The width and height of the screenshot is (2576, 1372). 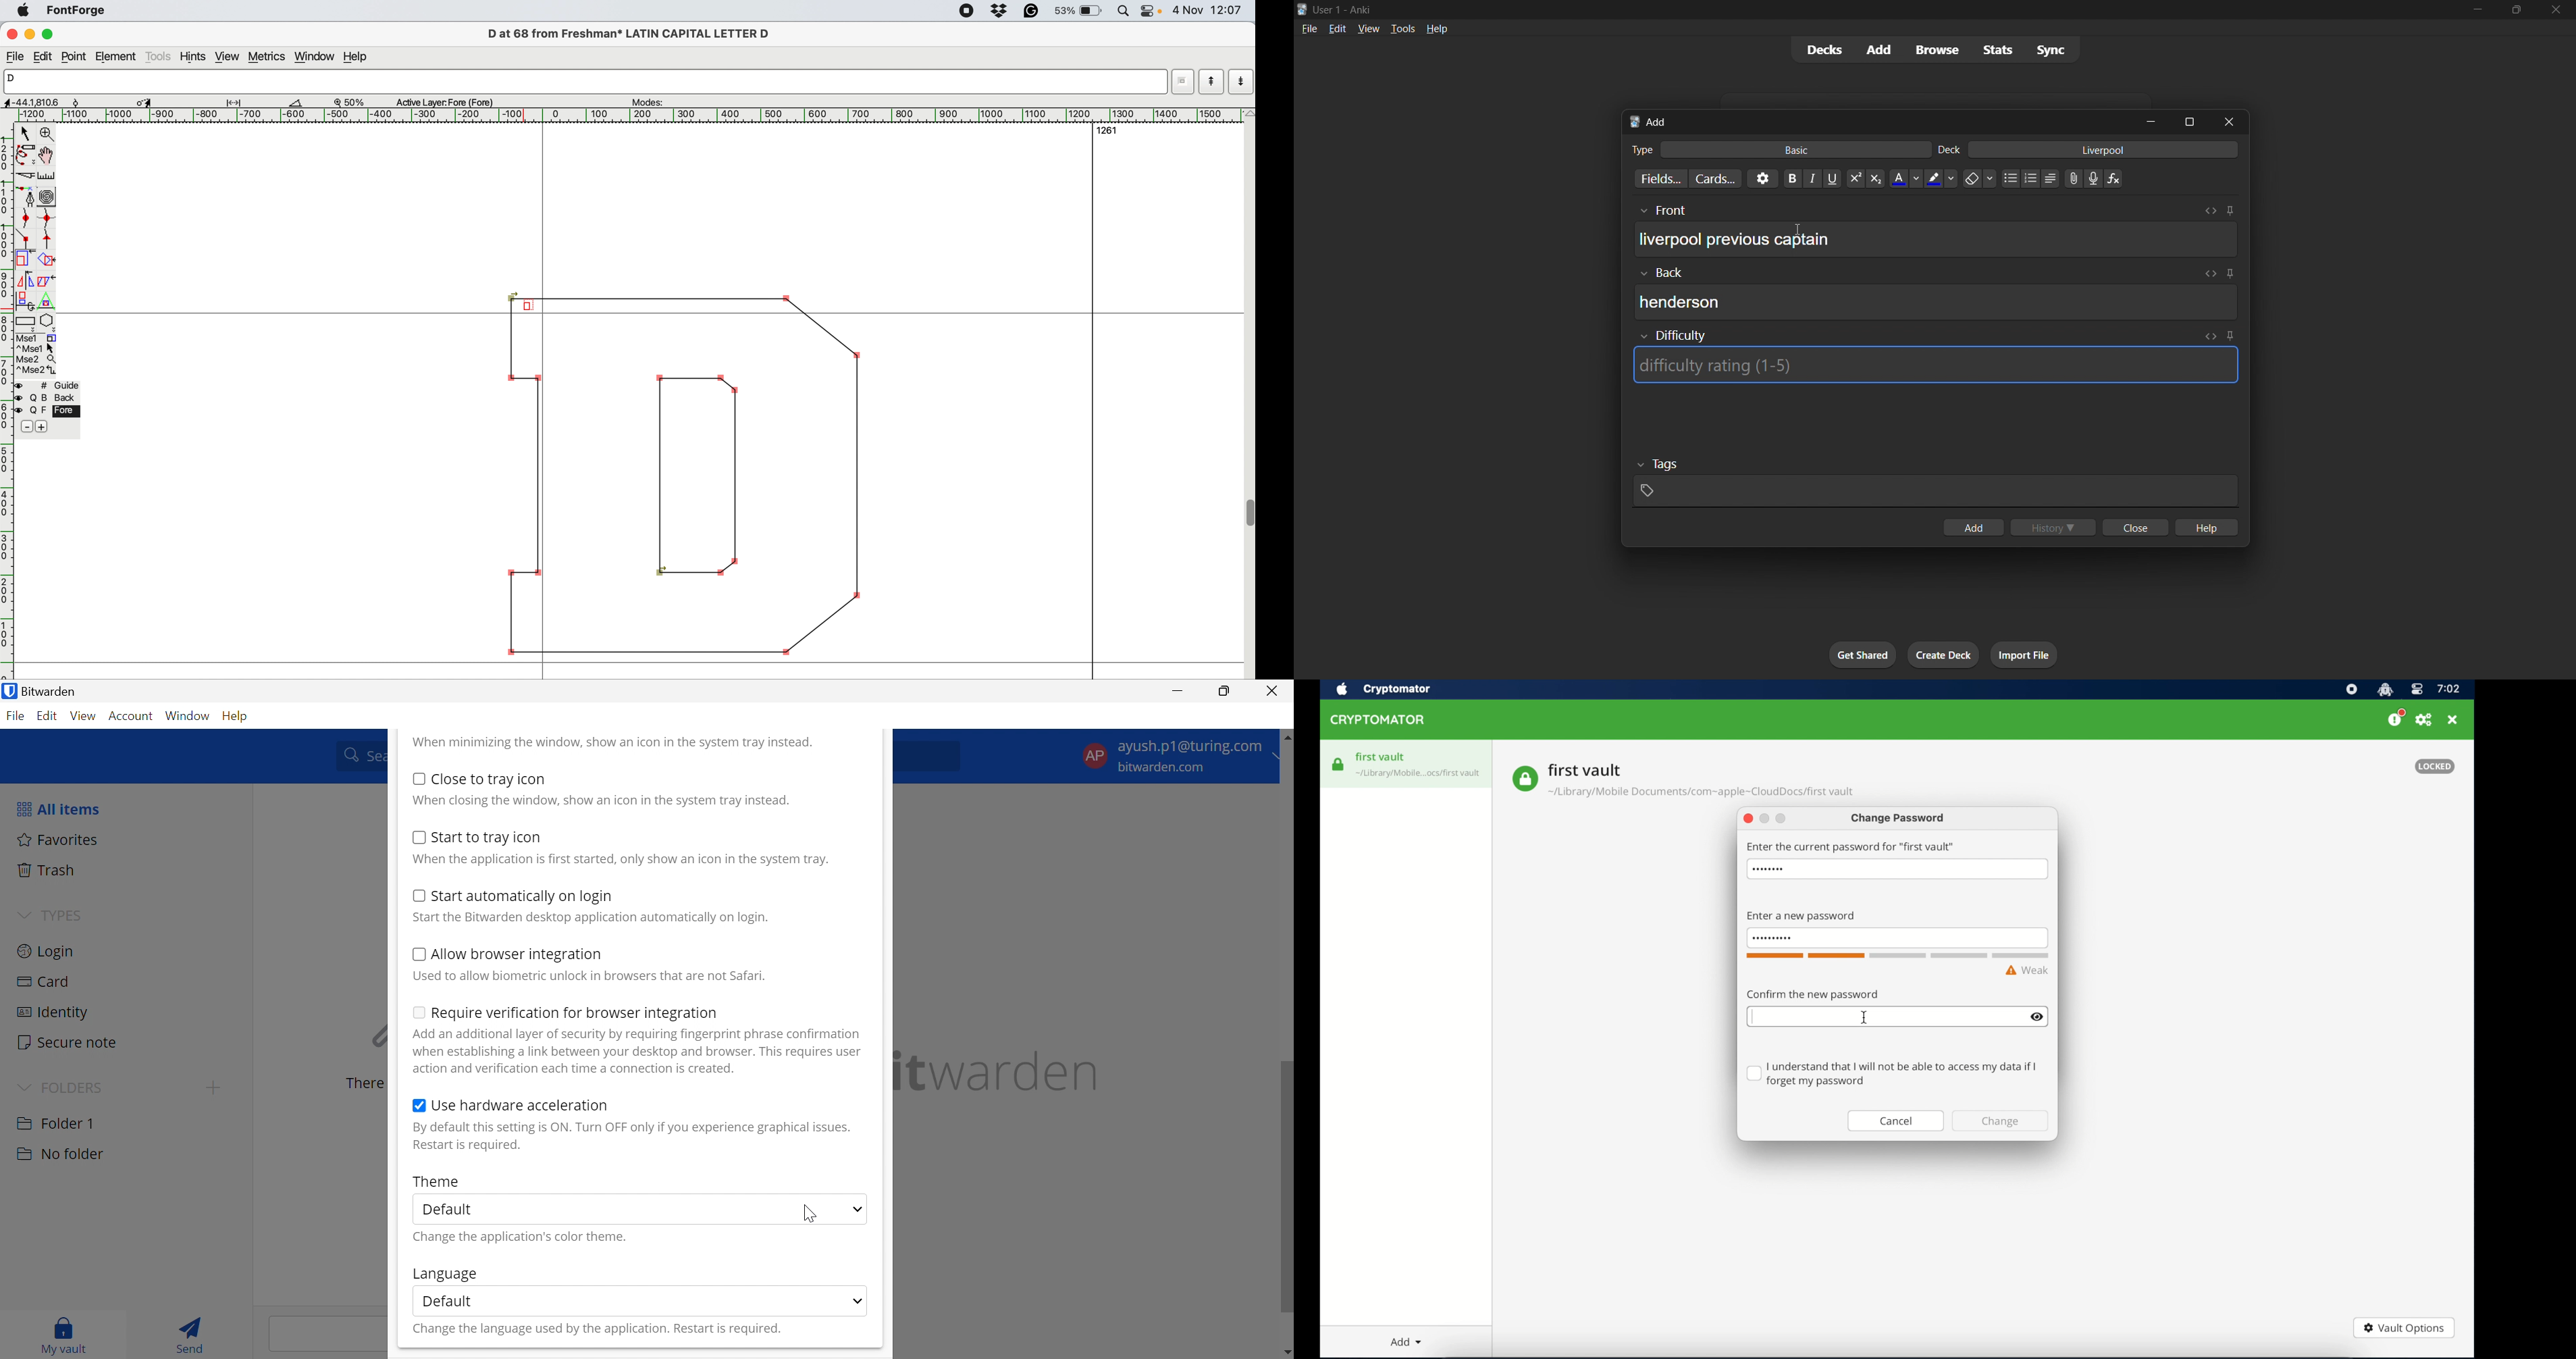 What do you see at coordinates (1936, 479) in the screenshot?
I see `card tags input box` at bounding box center [1936, 479].